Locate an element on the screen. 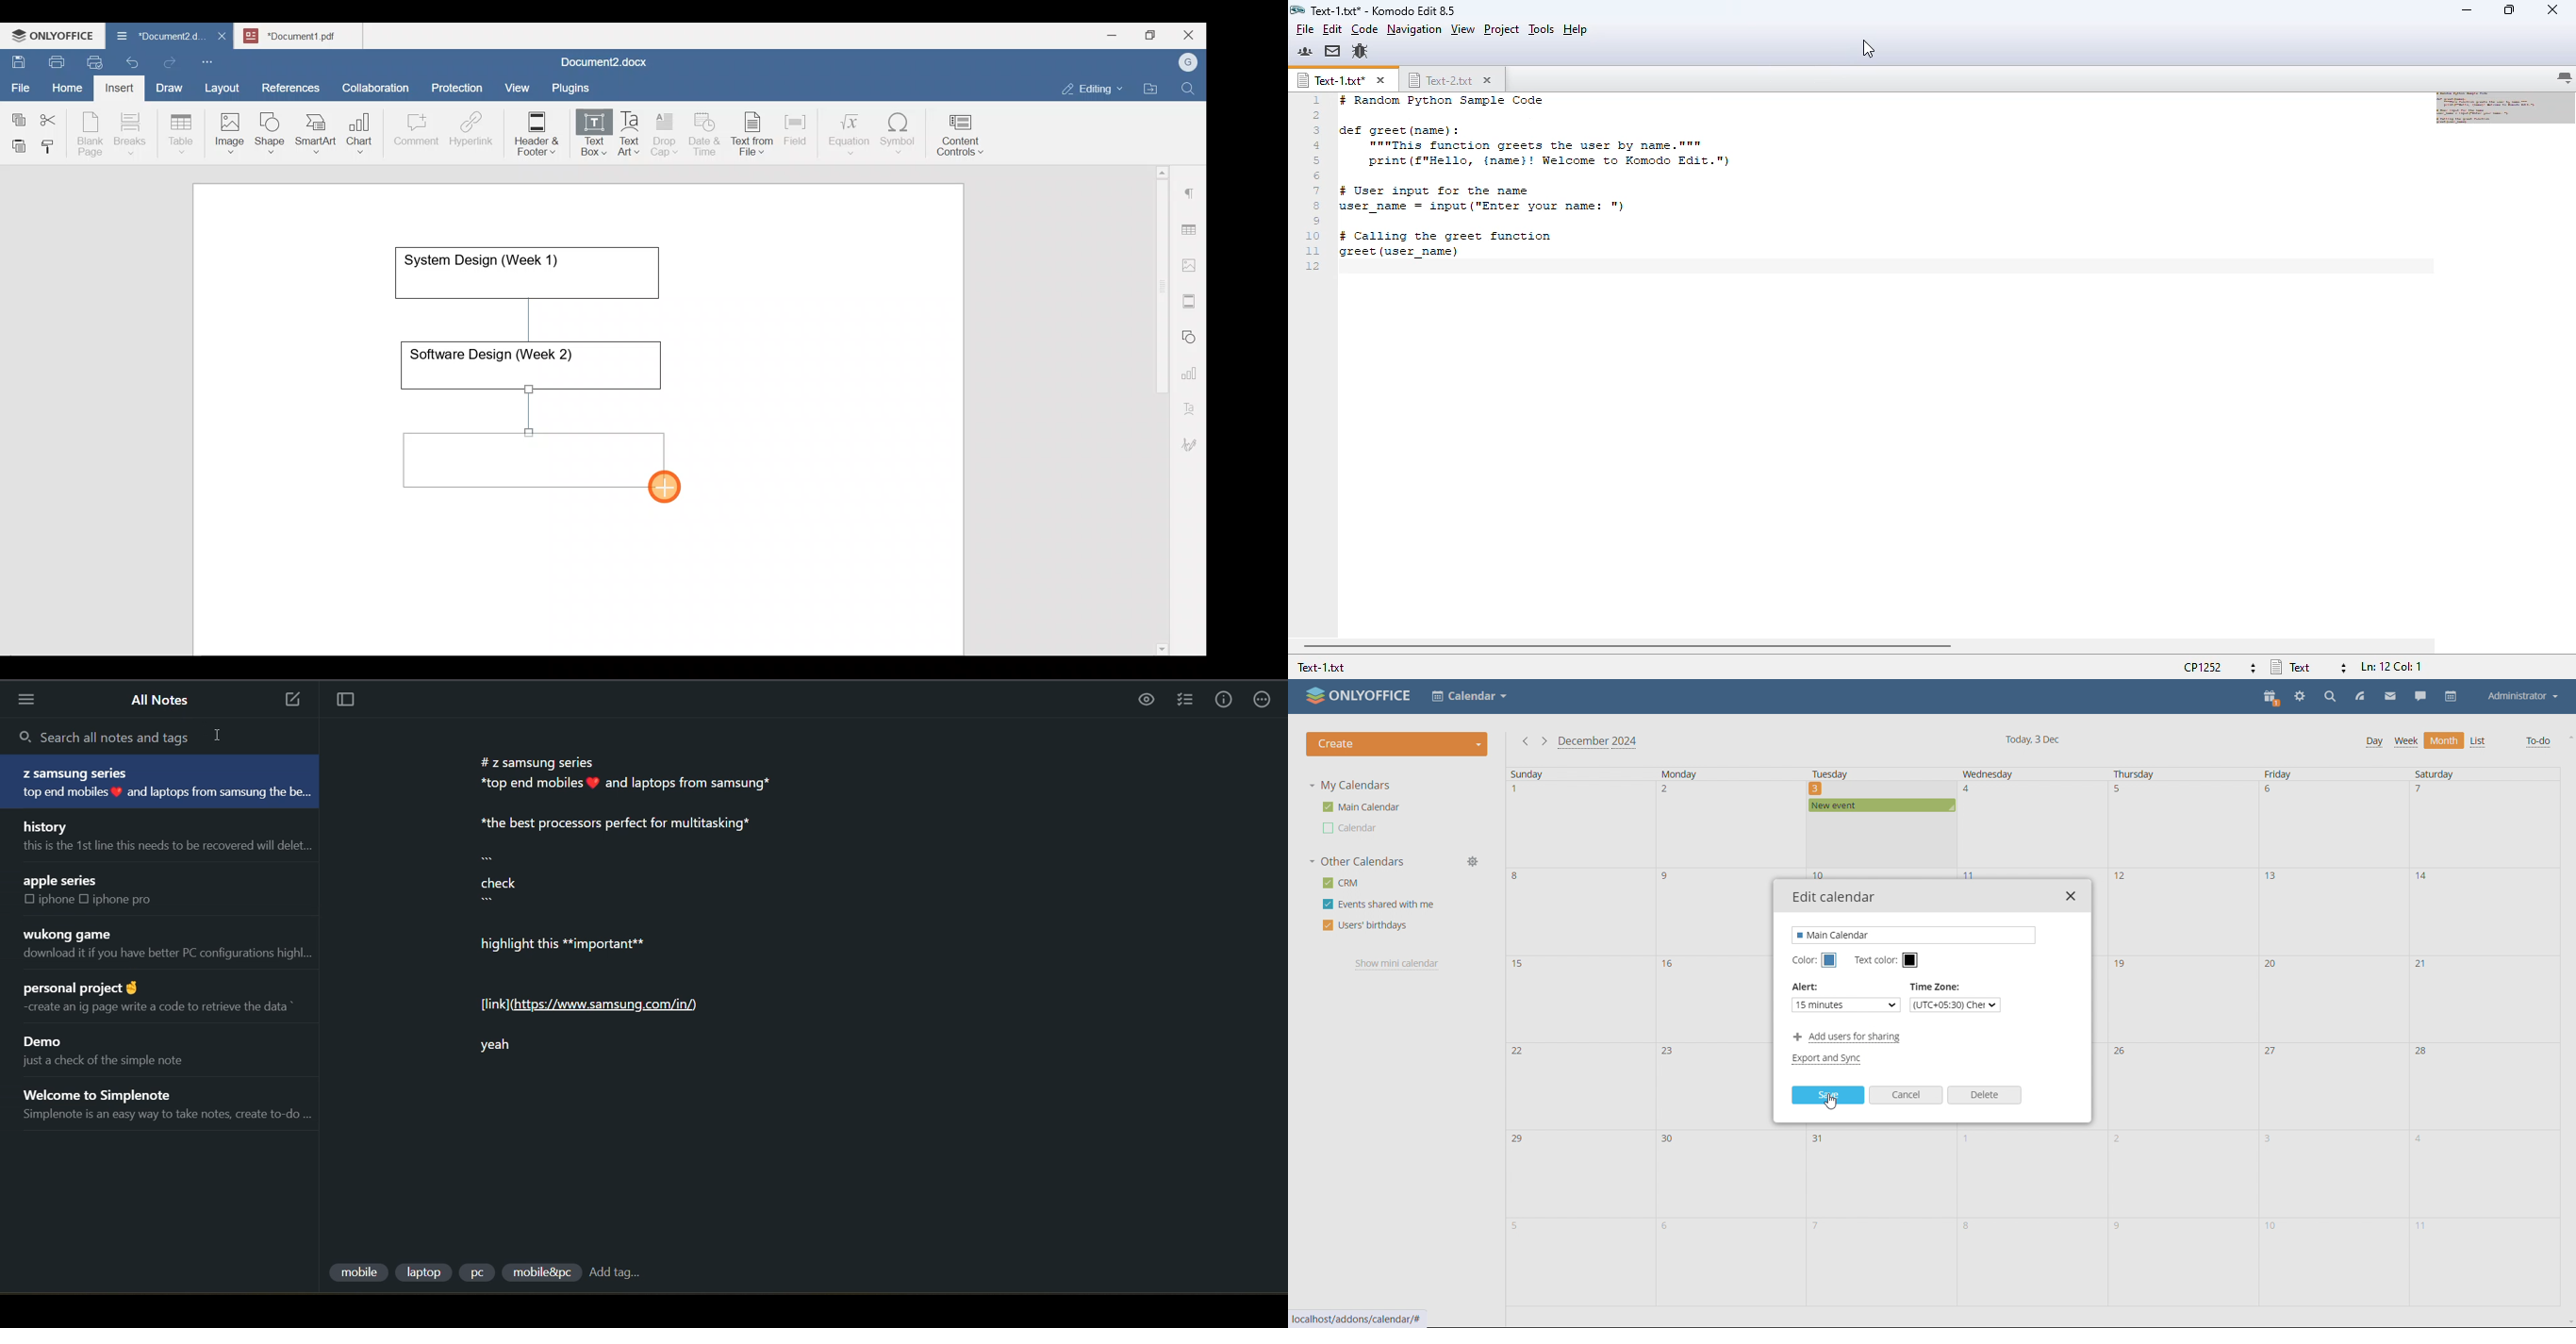 The image size is (2576, 1344). Z samsung series is located at coordinates (75, 772).